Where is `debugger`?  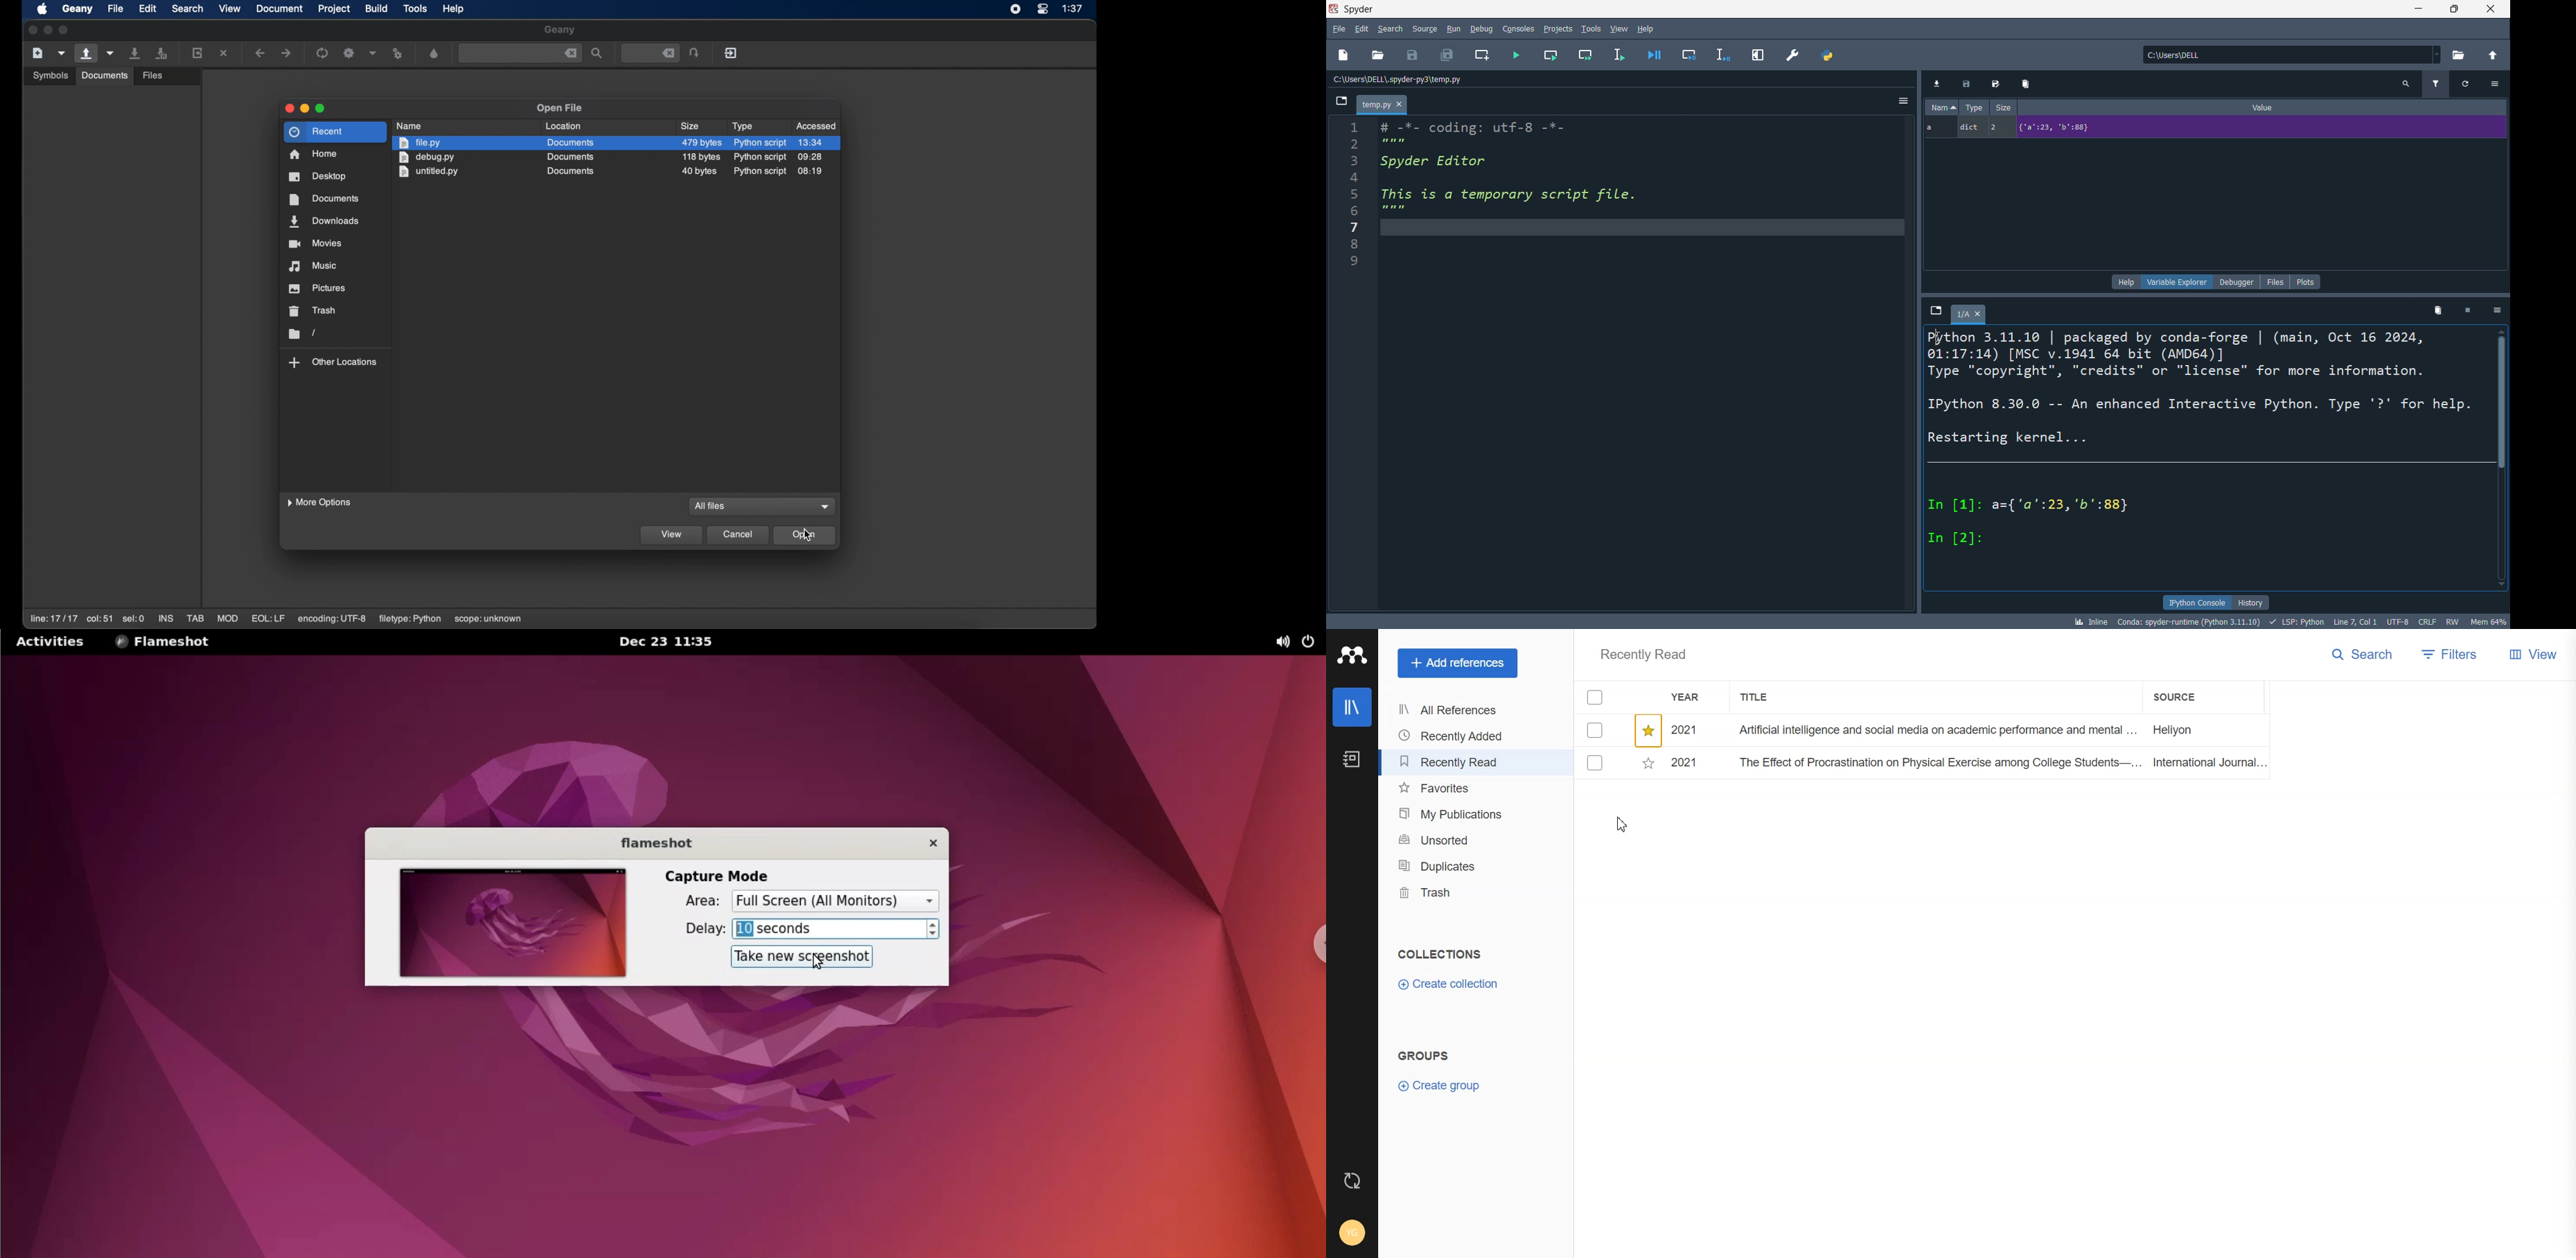 debugger is located at coordinates (2236, 282).